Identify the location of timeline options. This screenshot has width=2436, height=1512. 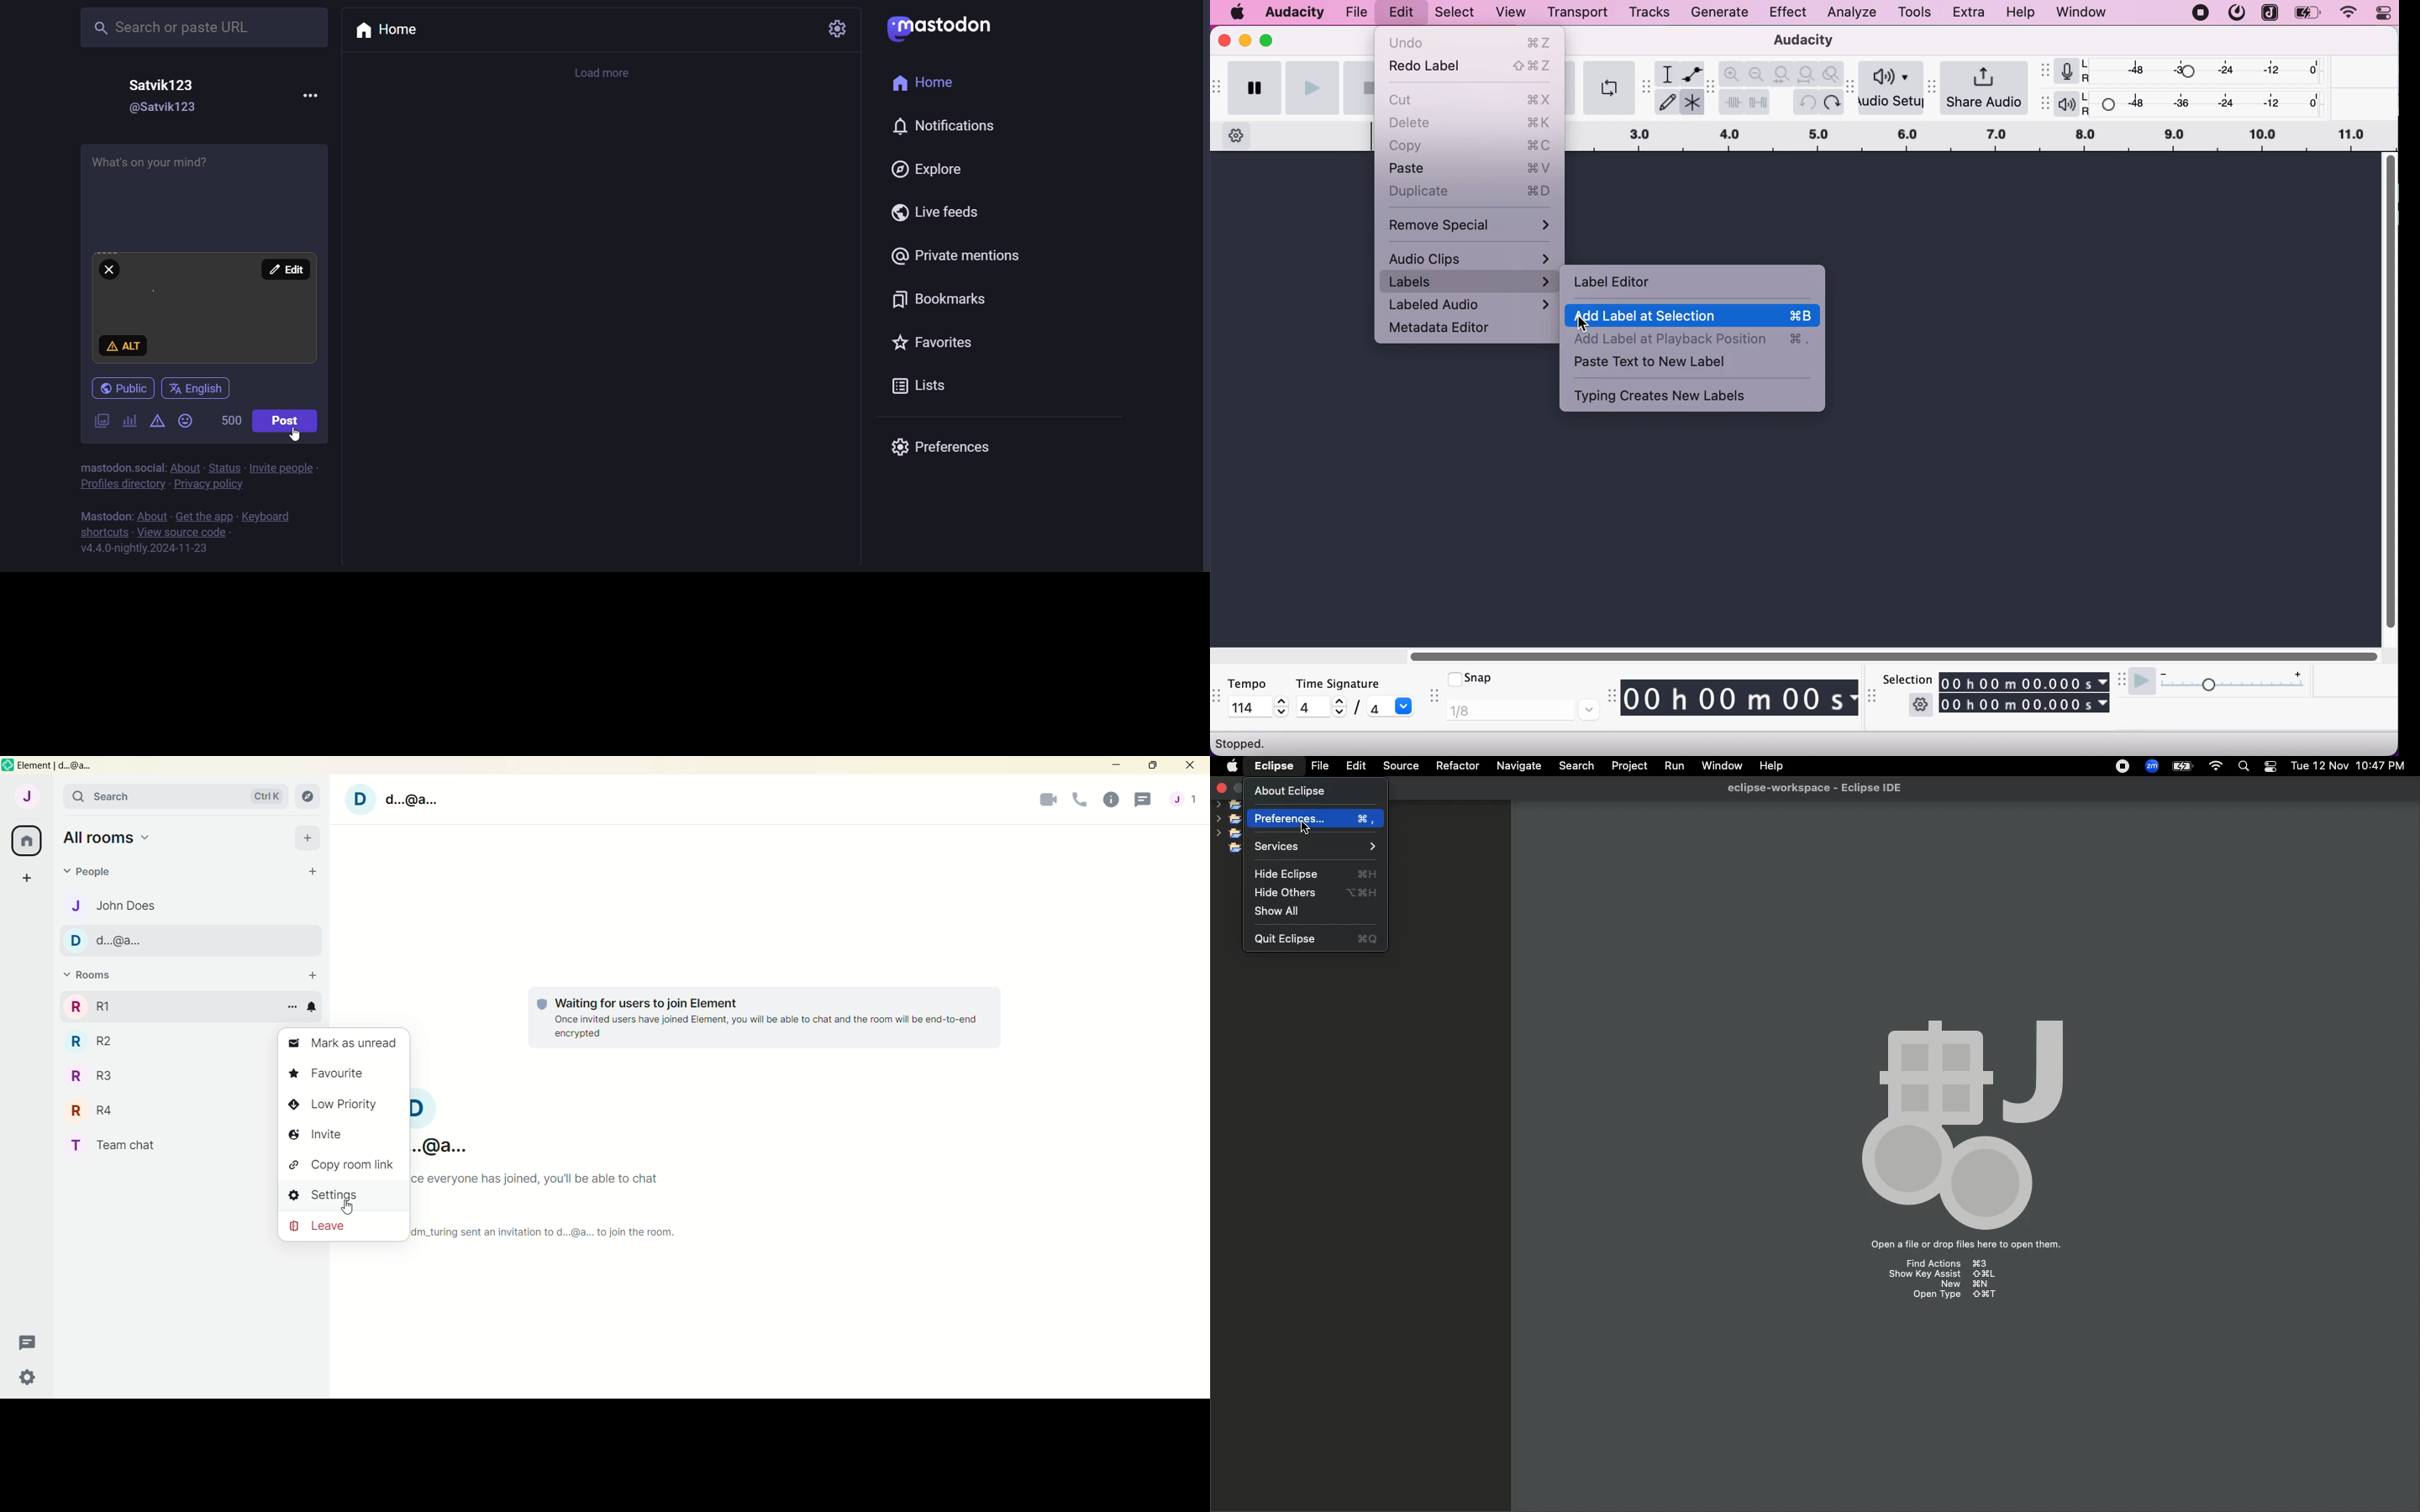
(1237, 137).